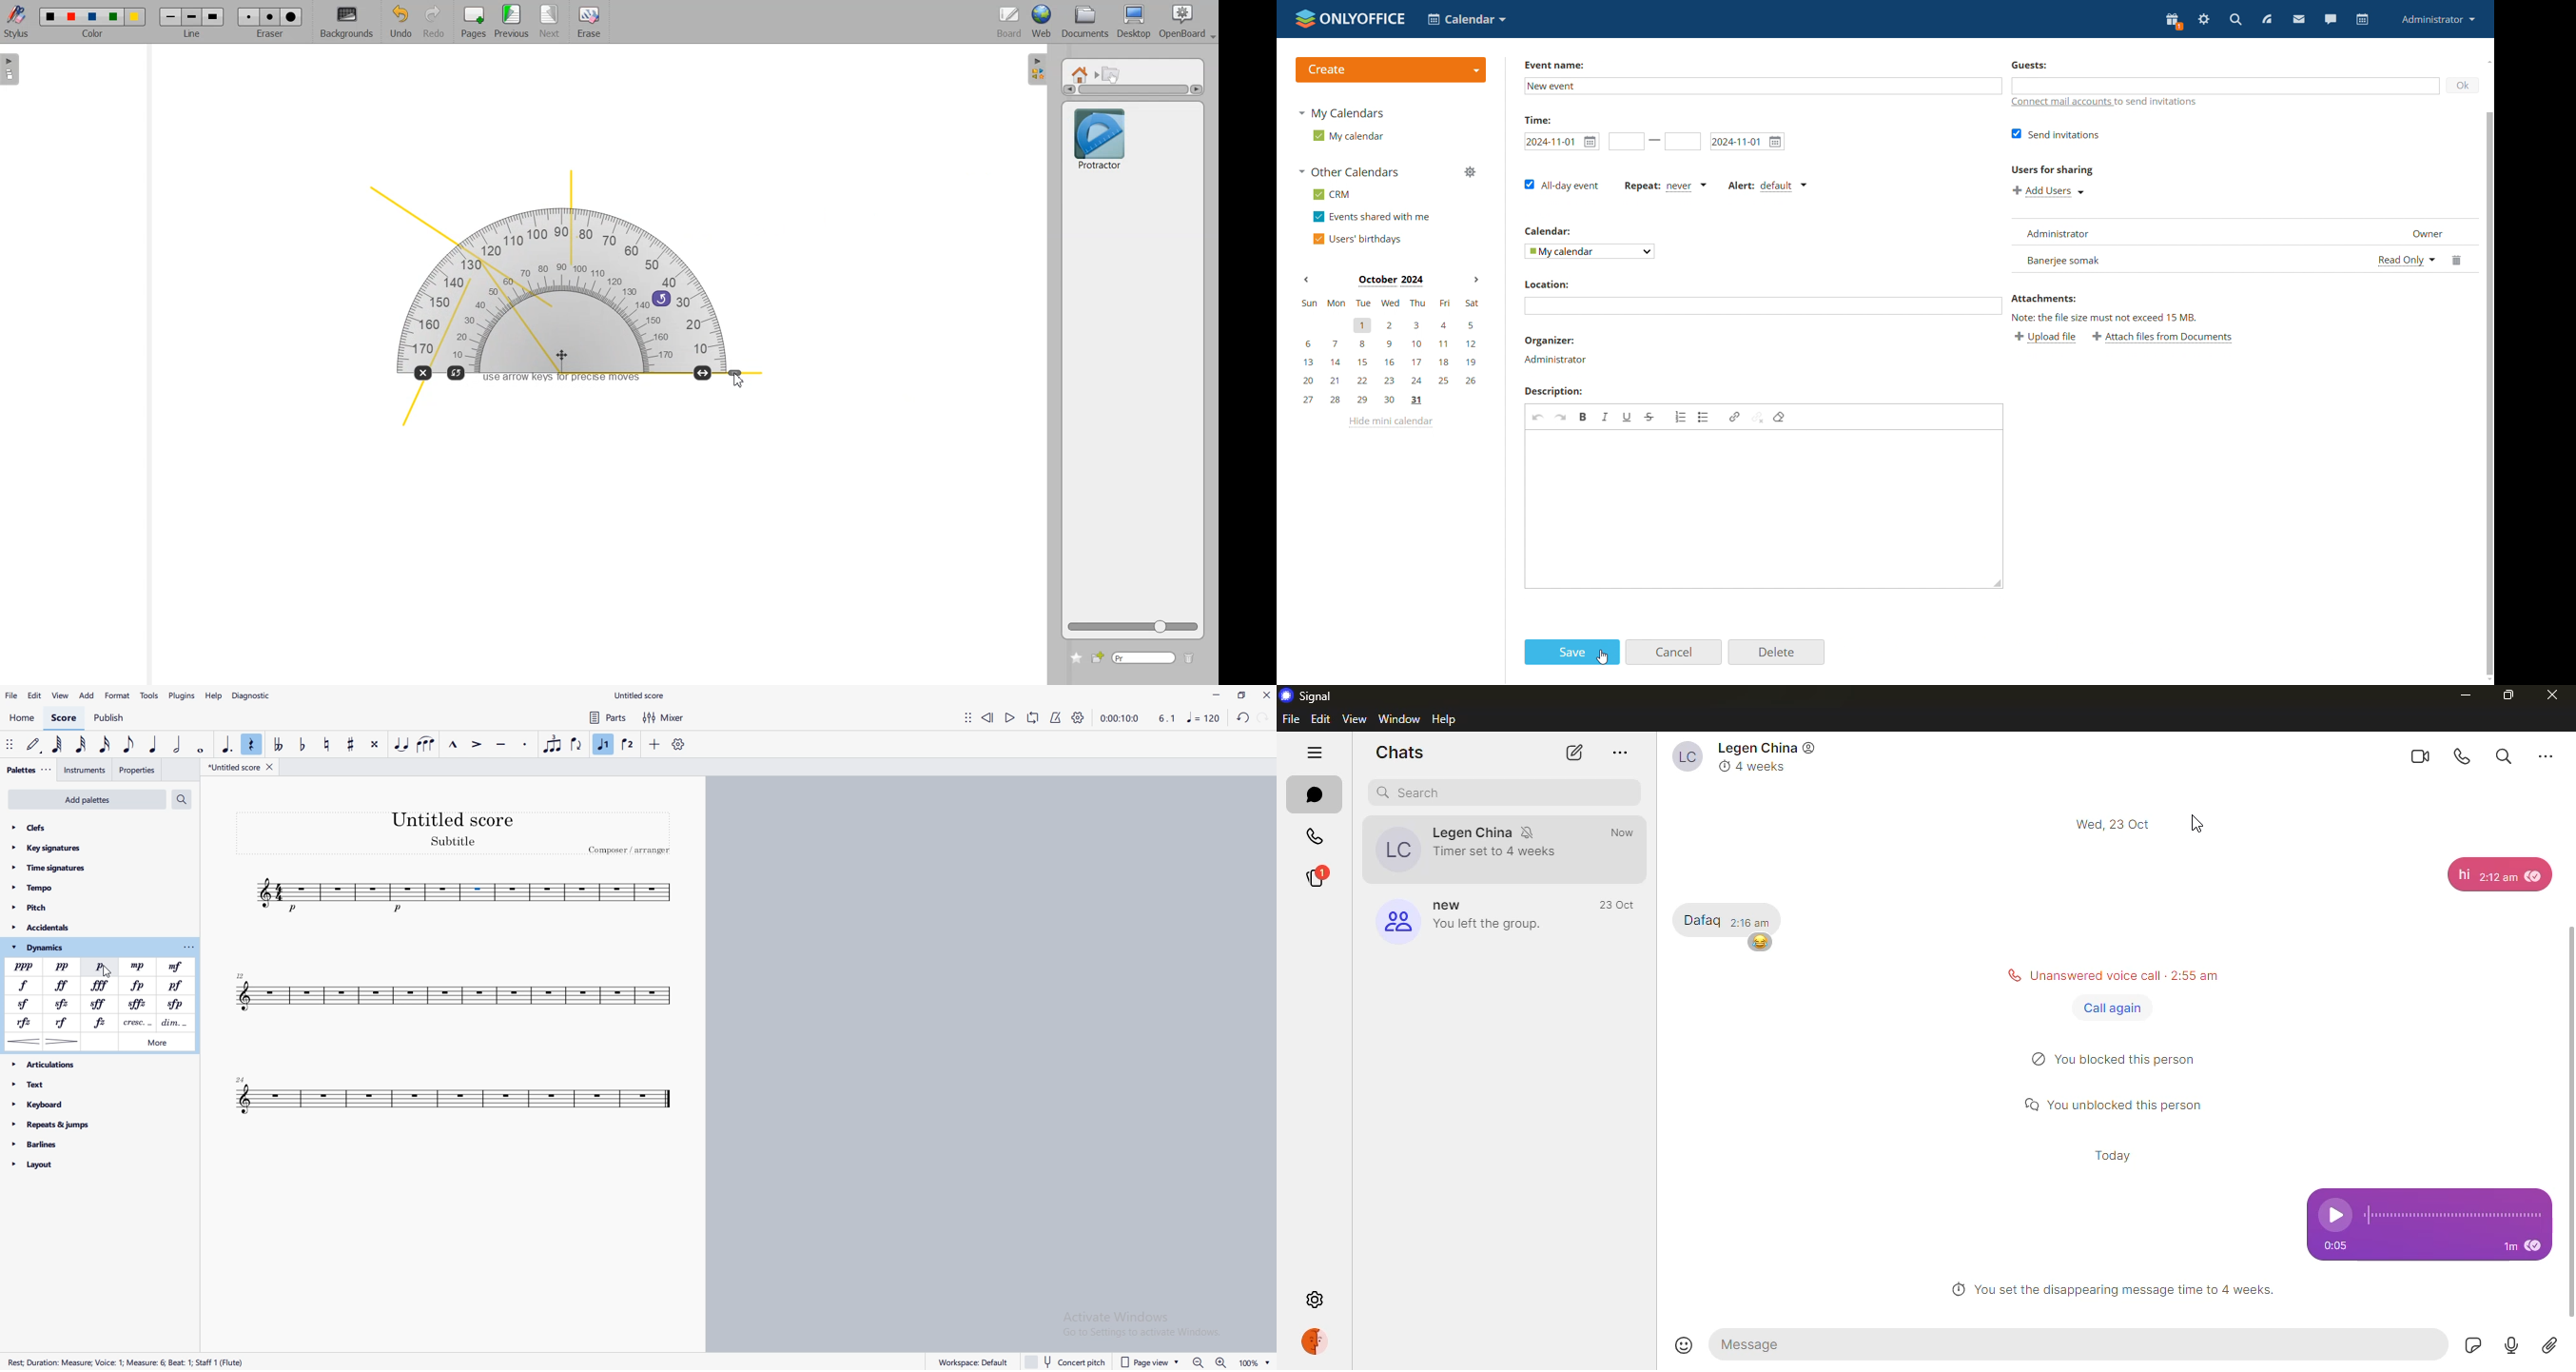 The width and height of the screenshot is (2576, 1372). Describe the element at coordinates (2467, 695) in the screenshot. I see `minimize` at that location.